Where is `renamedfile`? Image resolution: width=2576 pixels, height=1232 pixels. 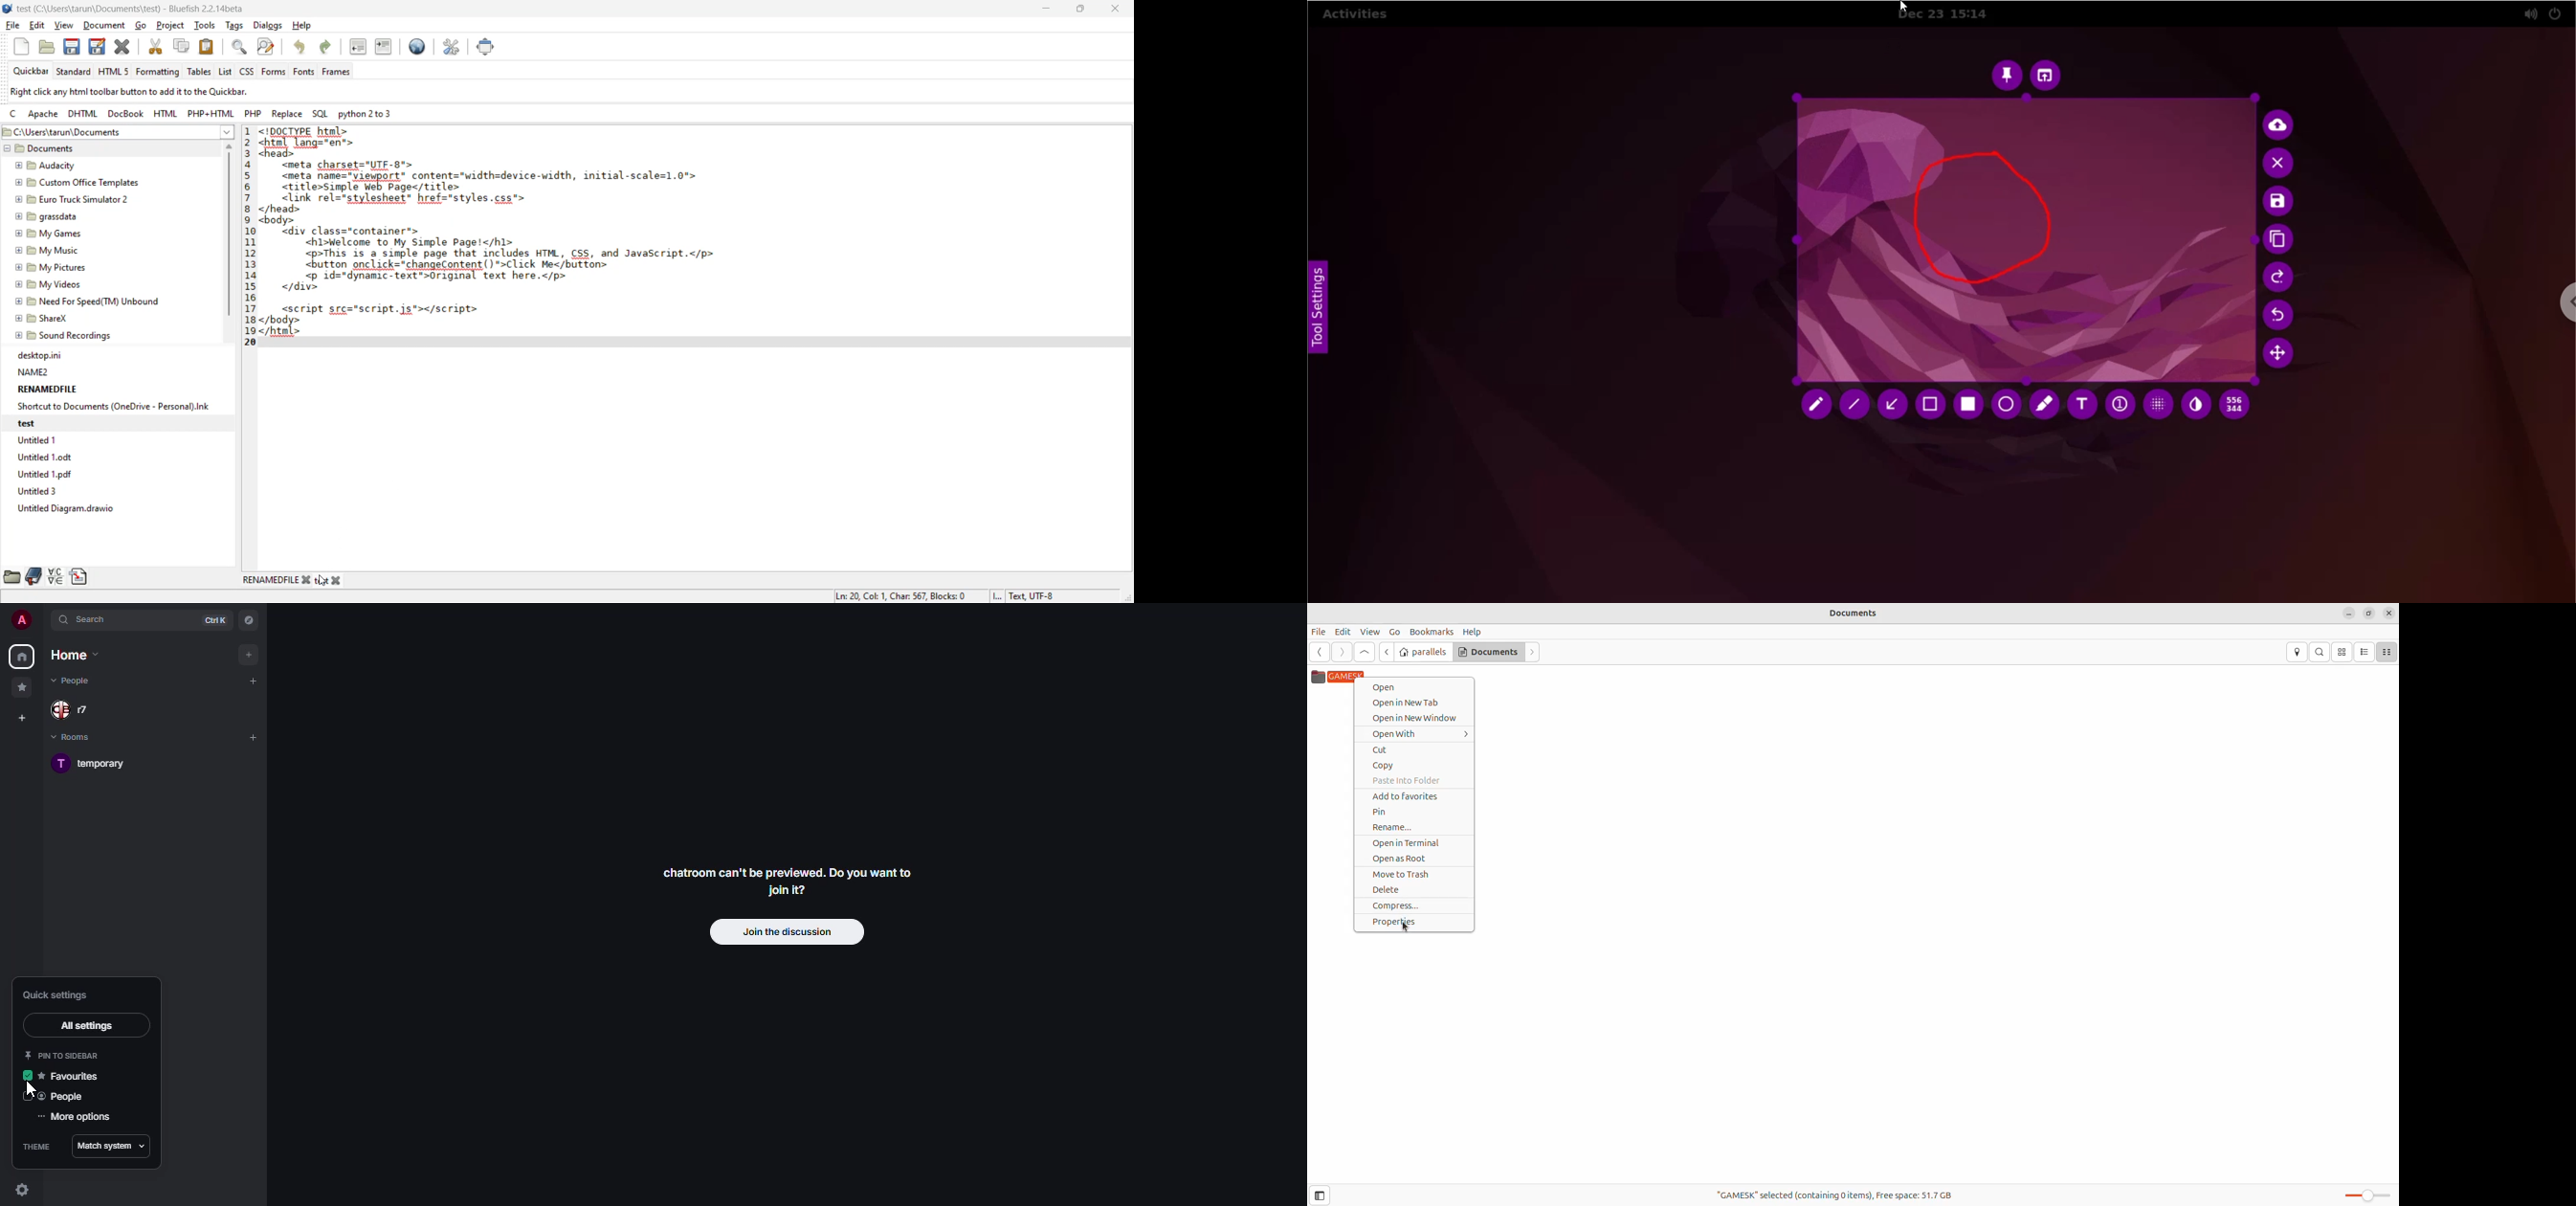 renamedfile is located at coordinates (271, 580).